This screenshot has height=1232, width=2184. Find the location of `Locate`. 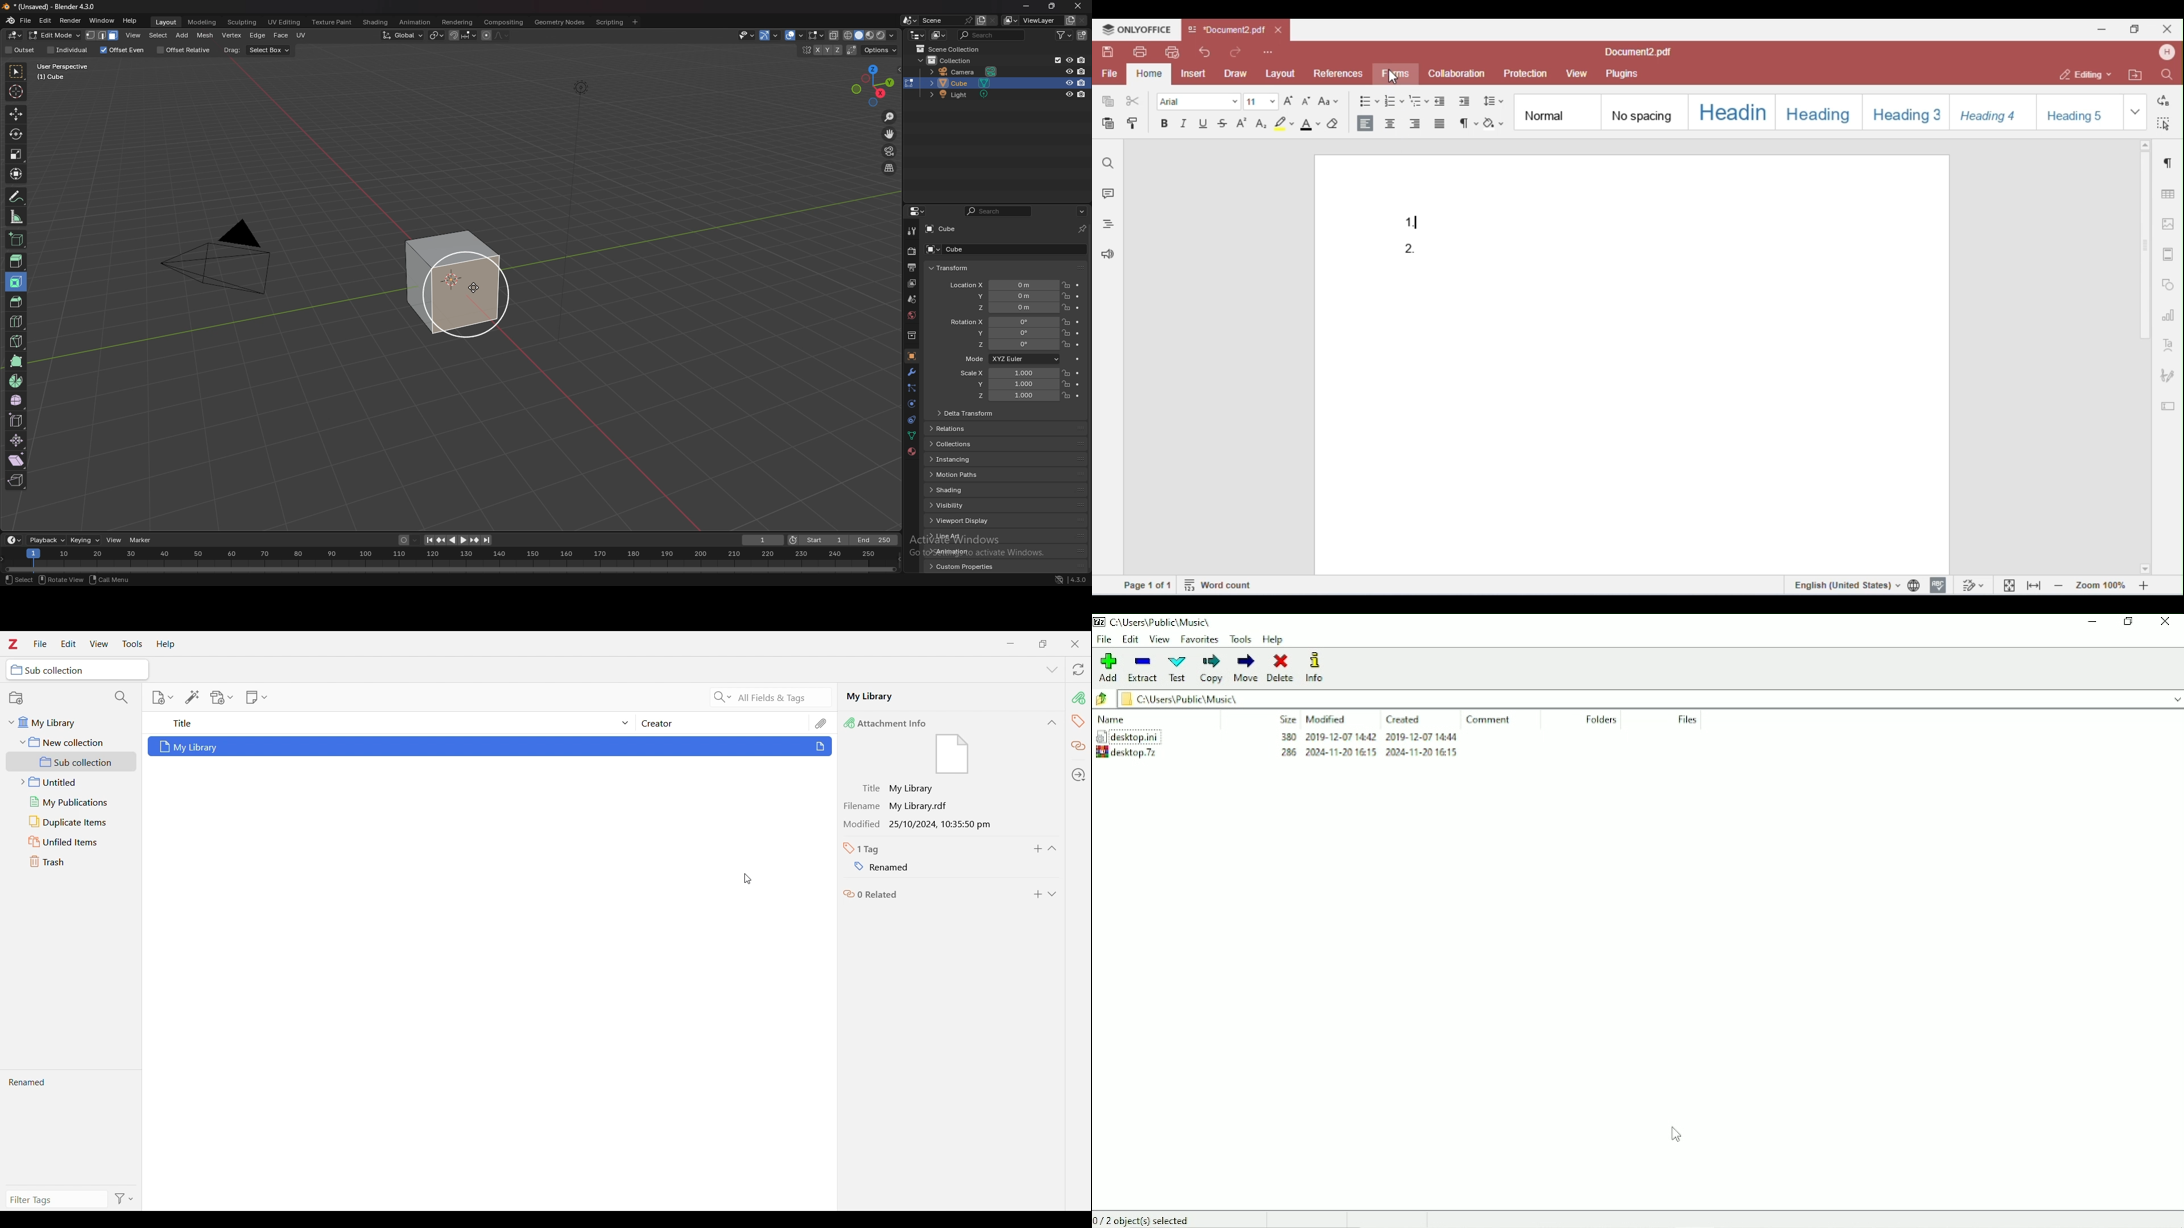

Locate is located at coordinates (1079, 775).